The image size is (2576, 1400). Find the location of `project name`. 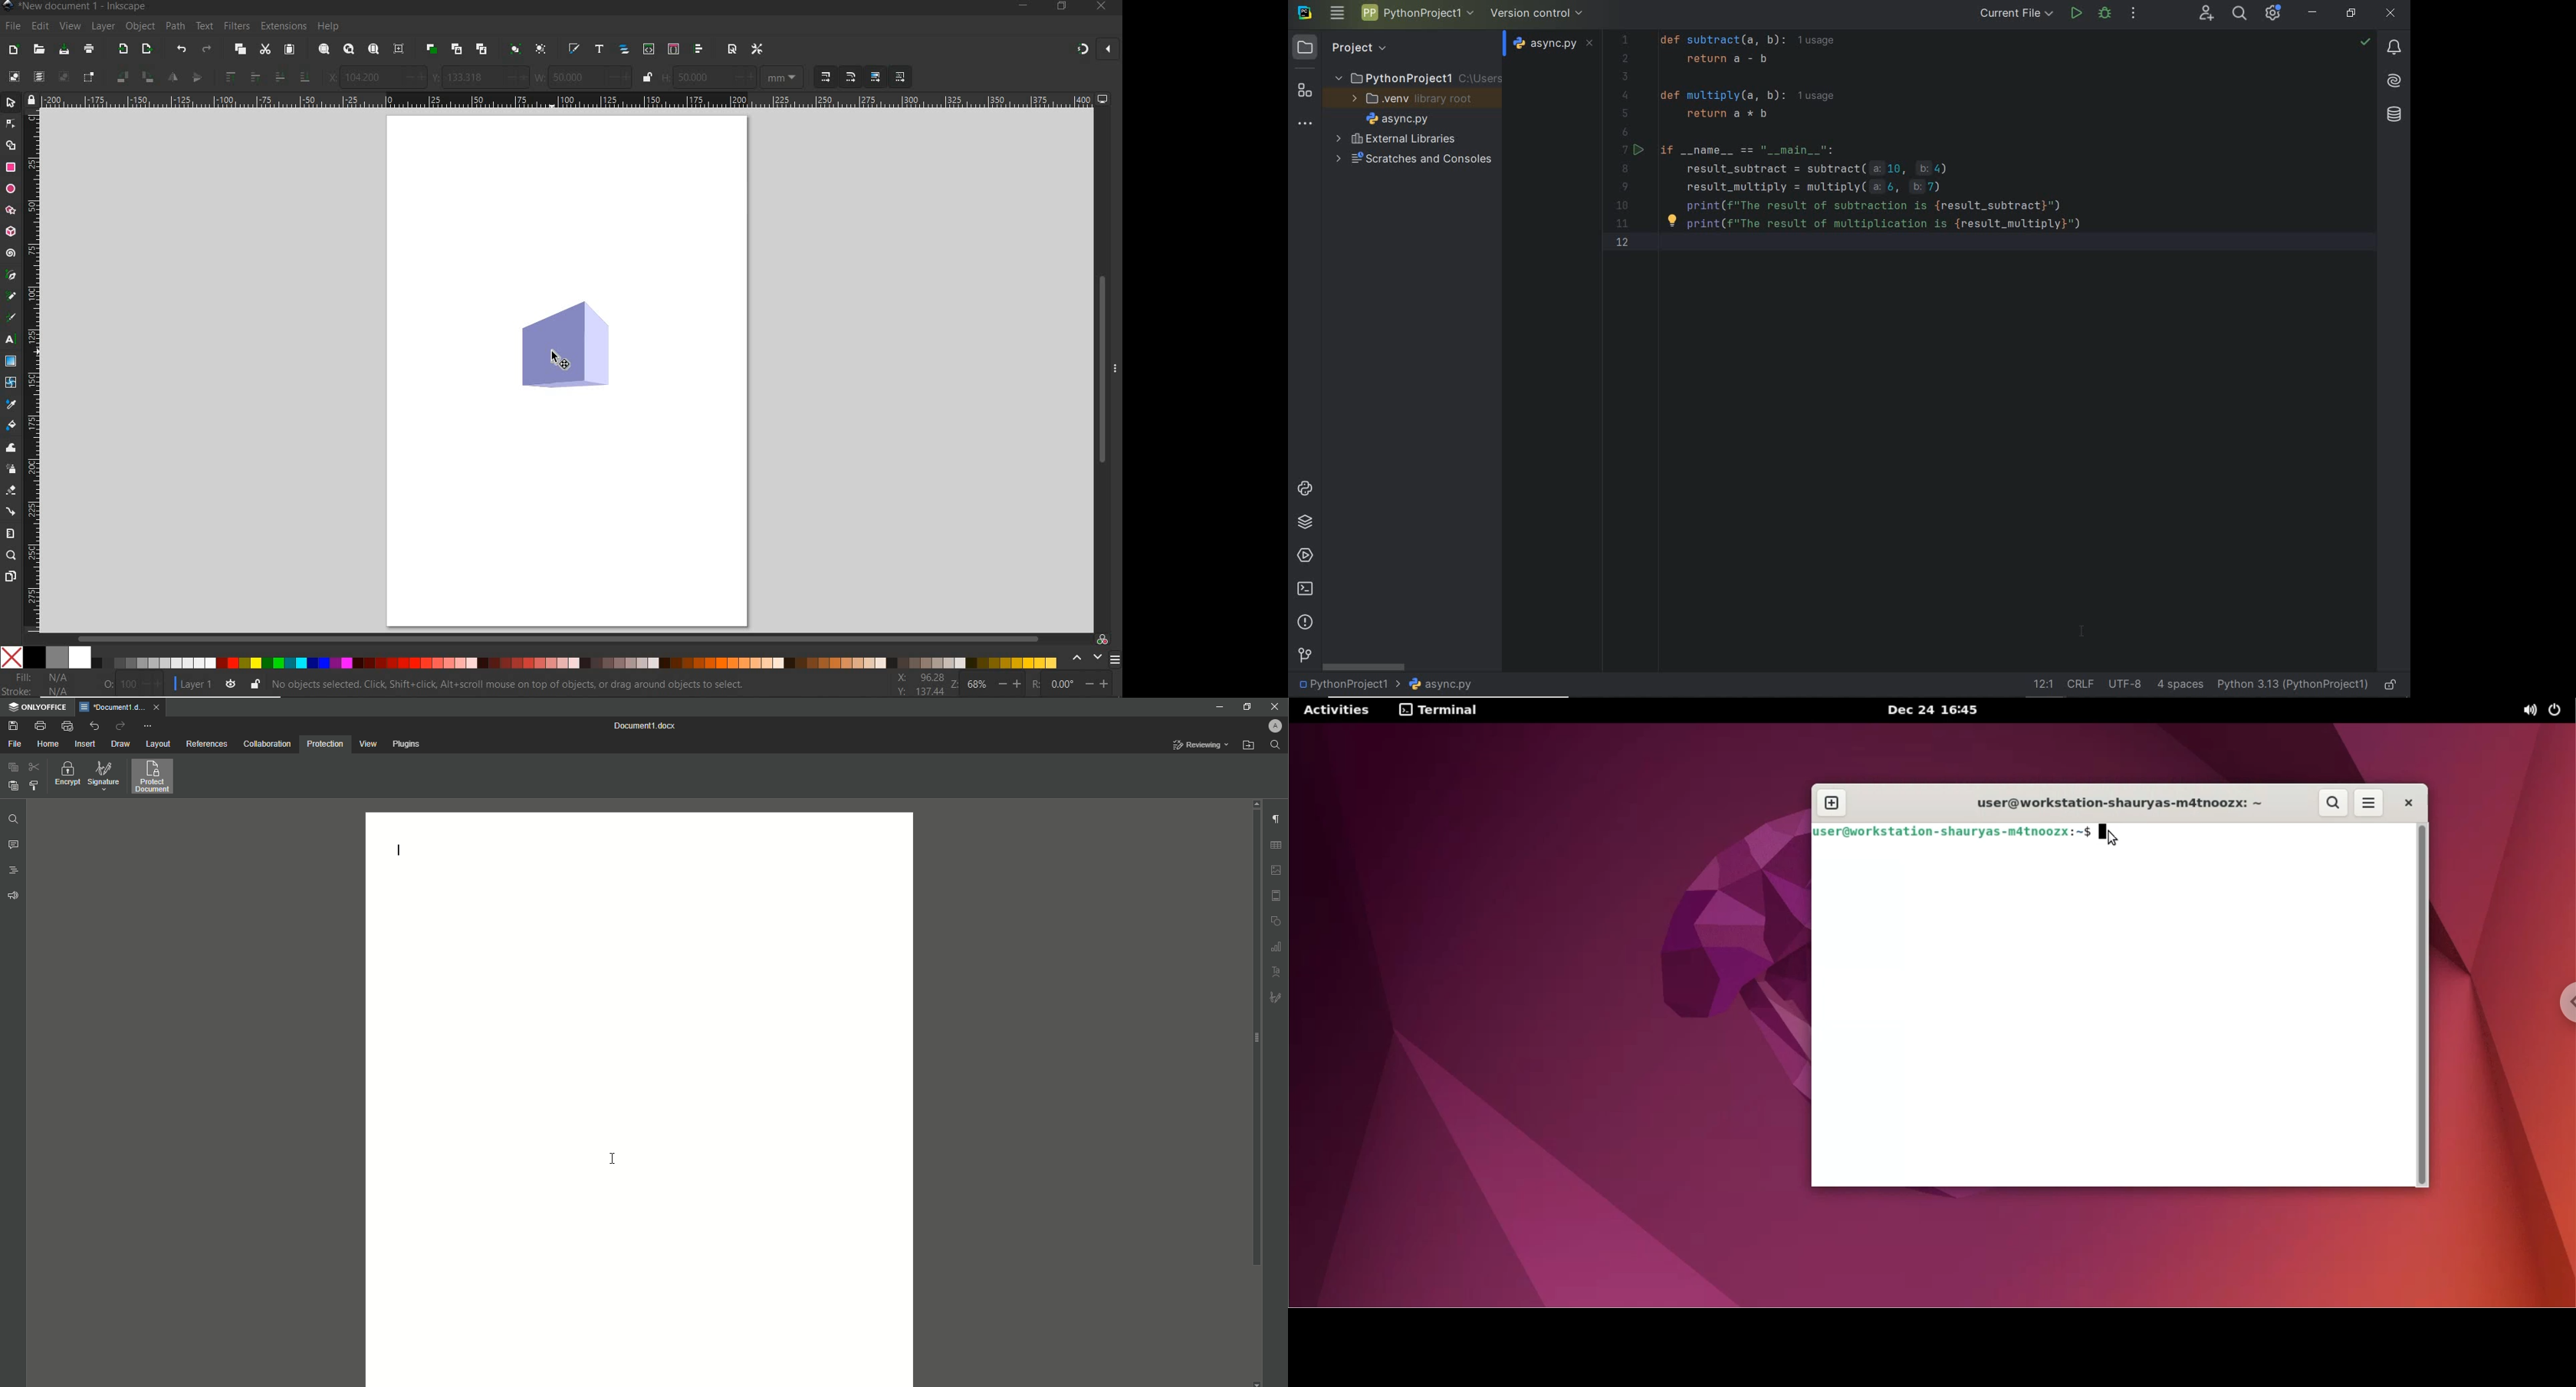

project name is located at coordinates (1346, 686).